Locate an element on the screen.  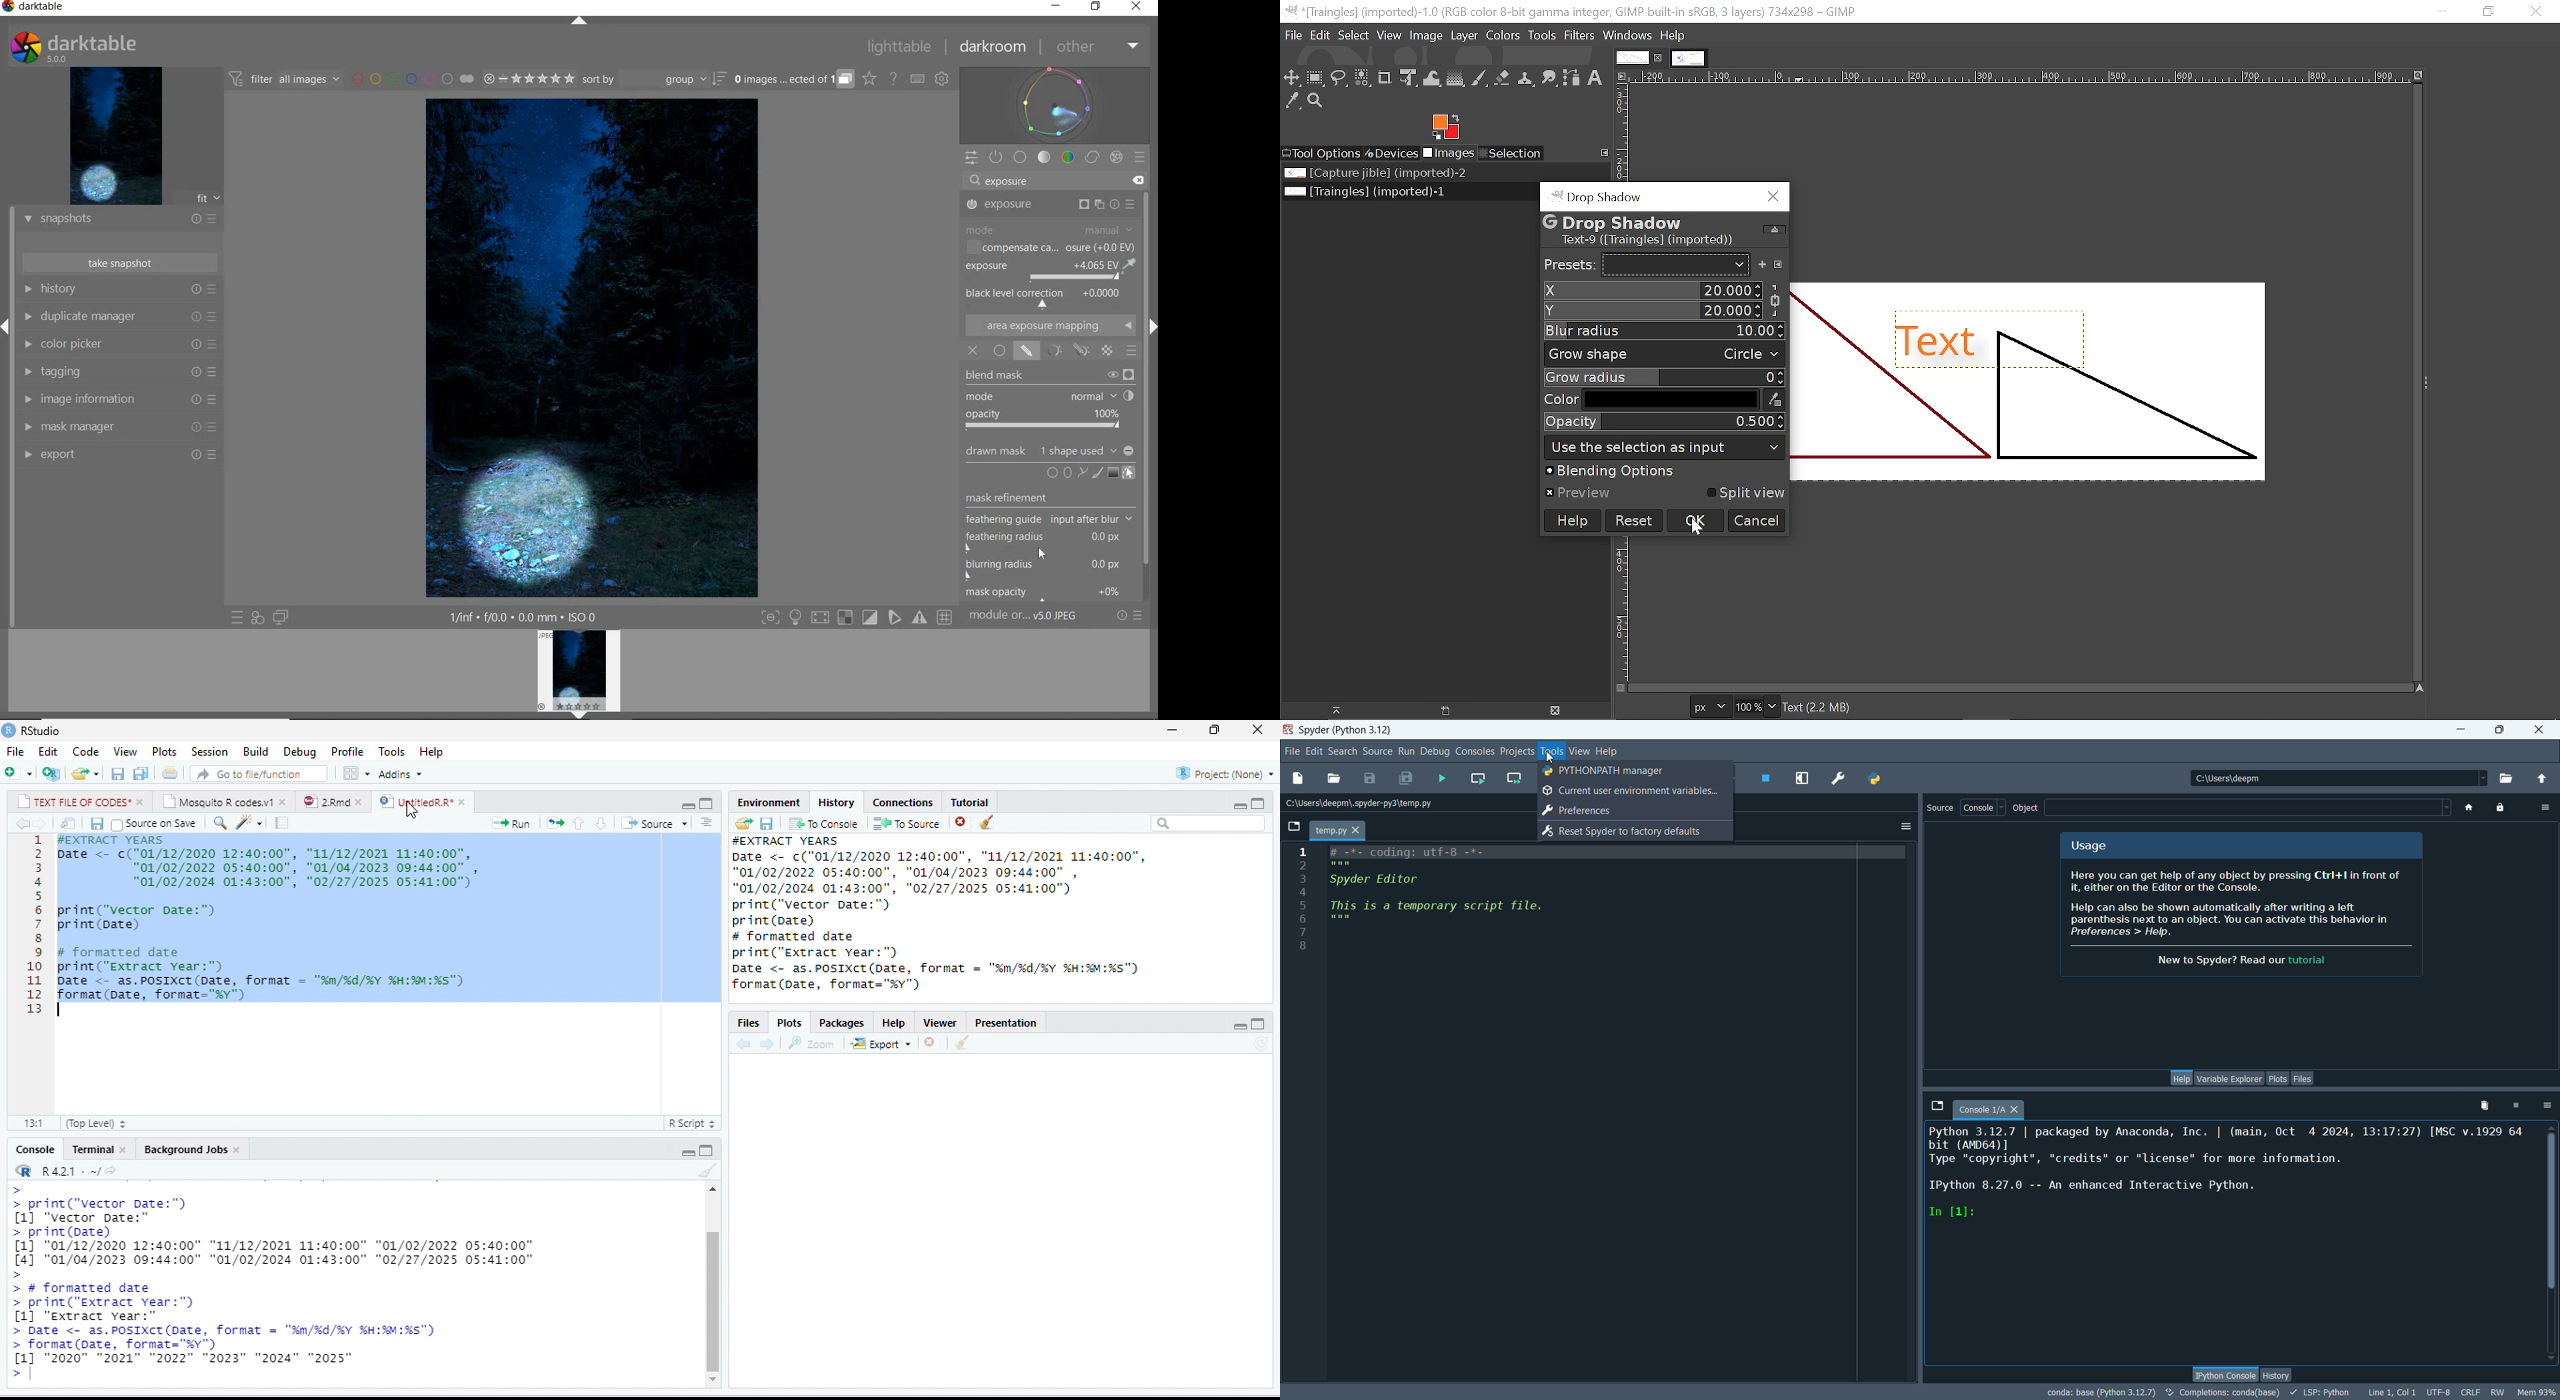
preferences is located at coordinates (1837, 777).